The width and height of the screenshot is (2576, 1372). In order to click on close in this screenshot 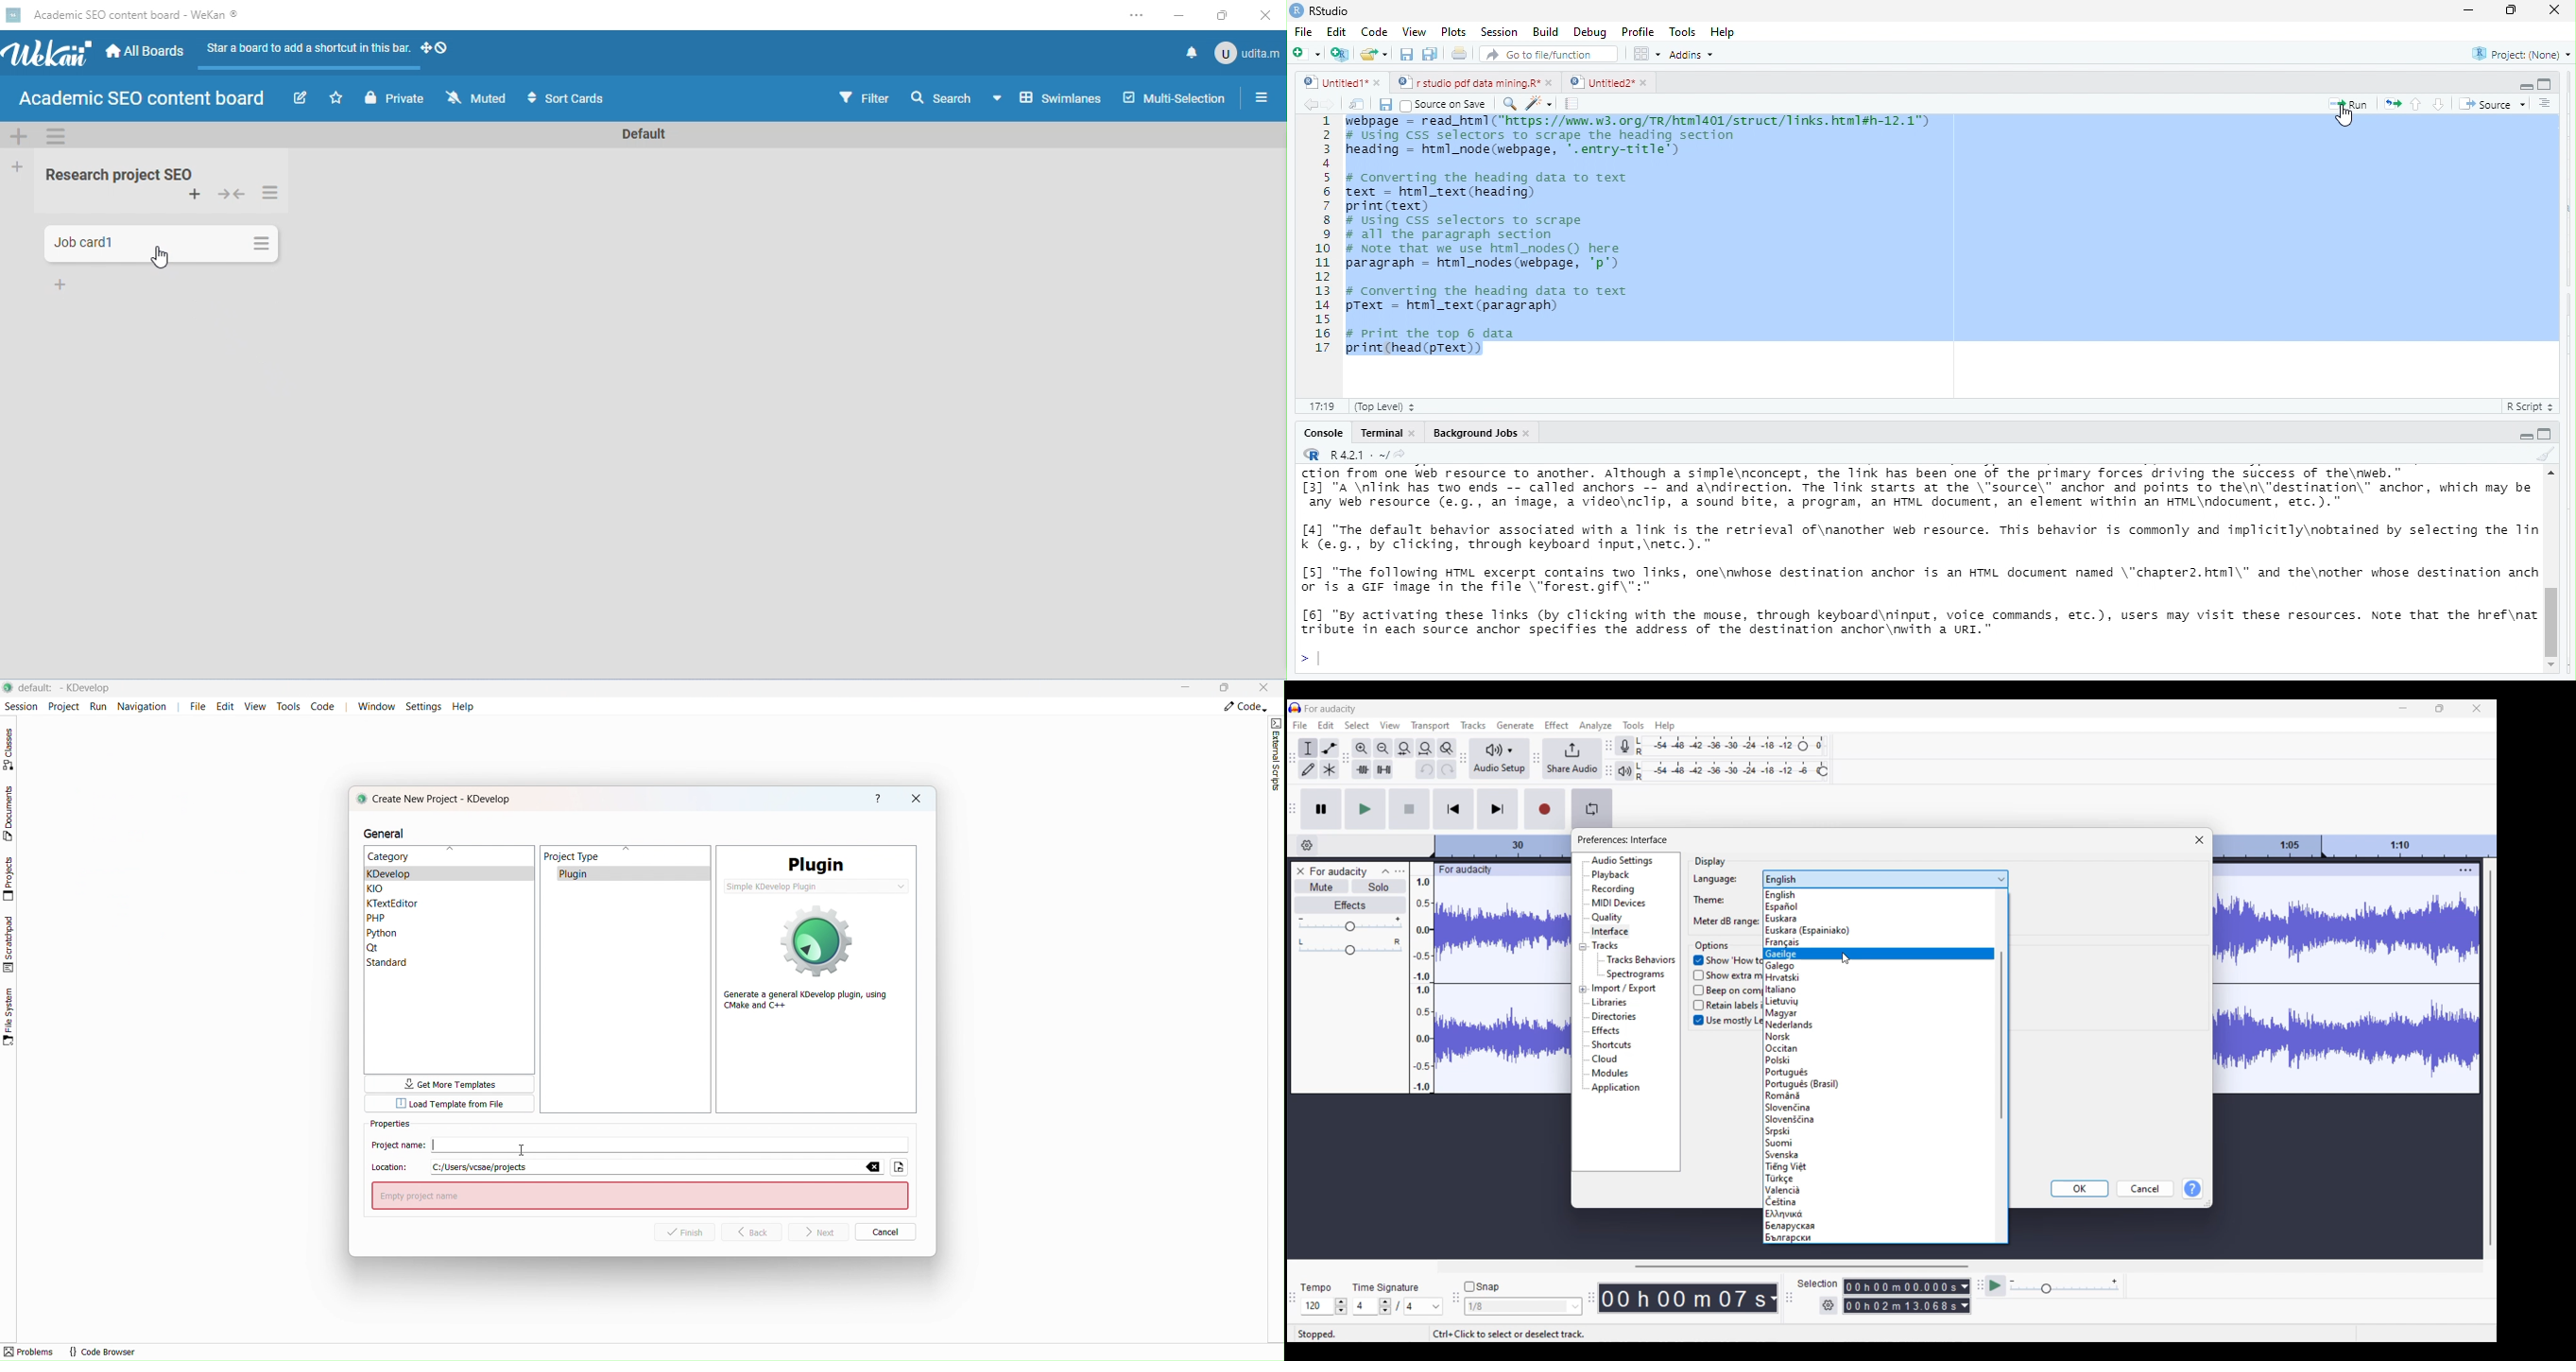, I will do `click(2549, 9)`.